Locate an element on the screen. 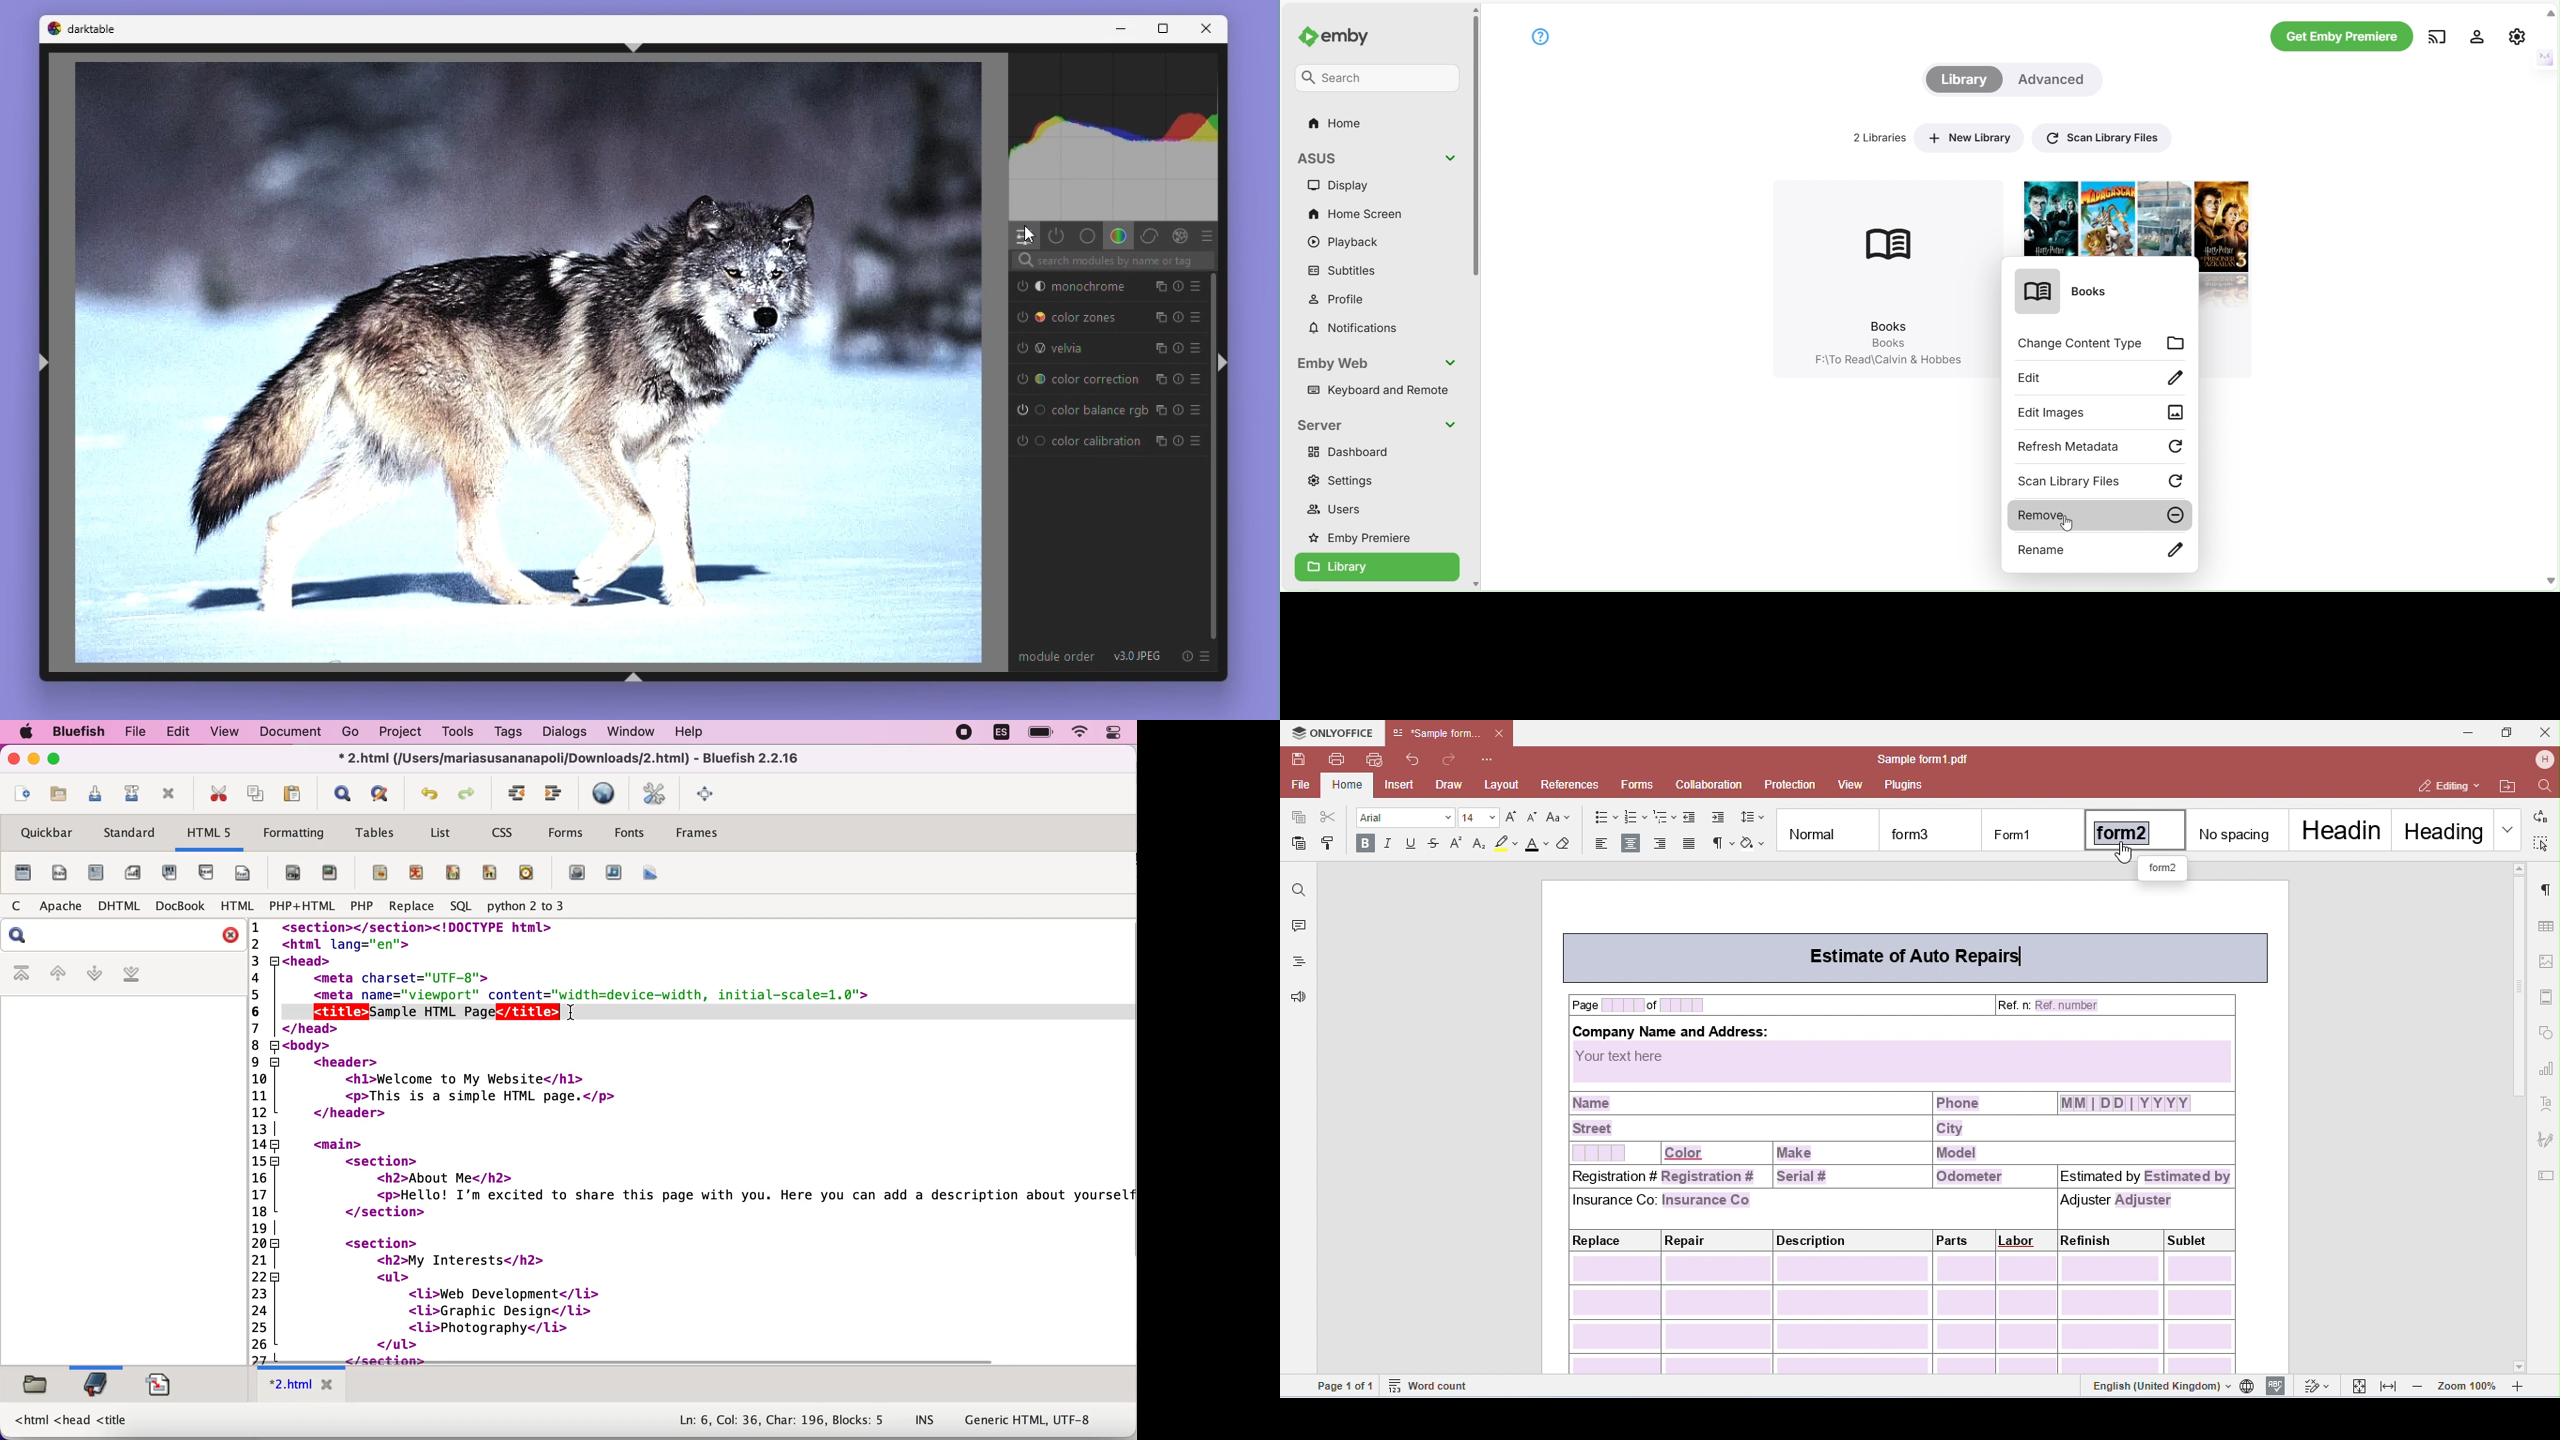 The height and width of the screenshot is (1456, 2576). color zones is located at coordinates (1077, 317).